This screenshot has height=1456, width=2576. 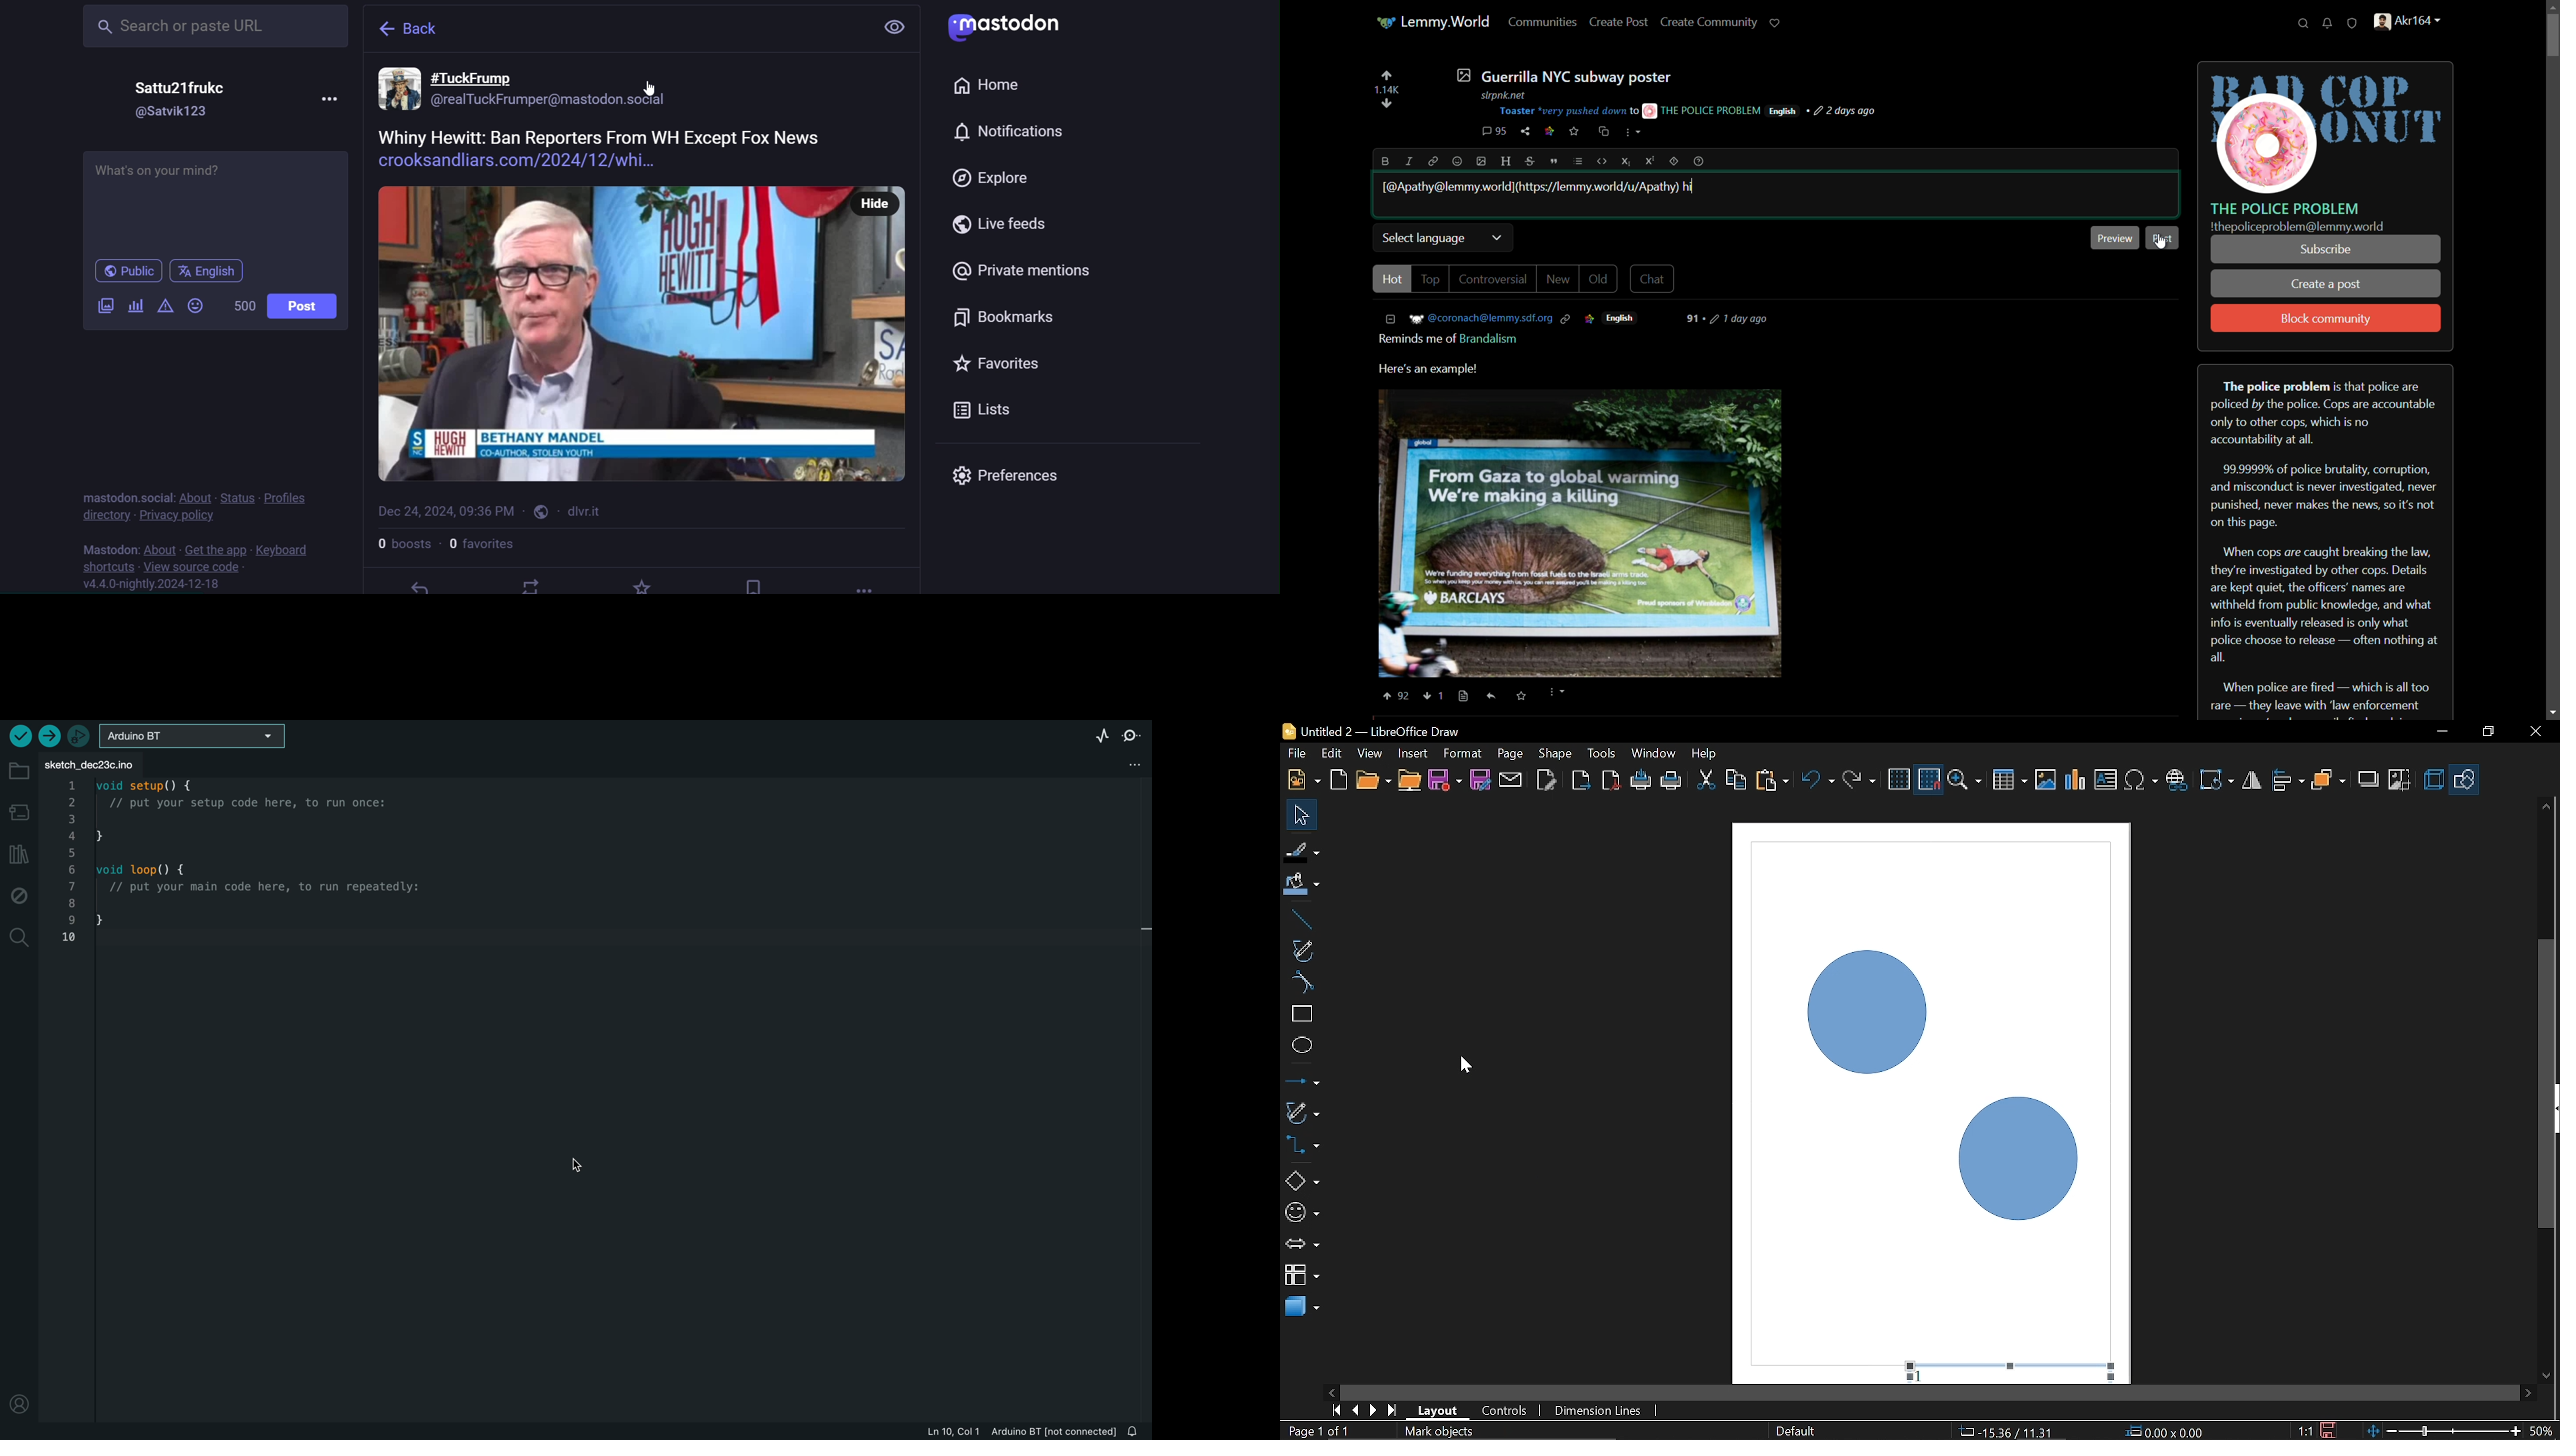 I want to click on Insert hyperlink, so click(x=2177, y=780).